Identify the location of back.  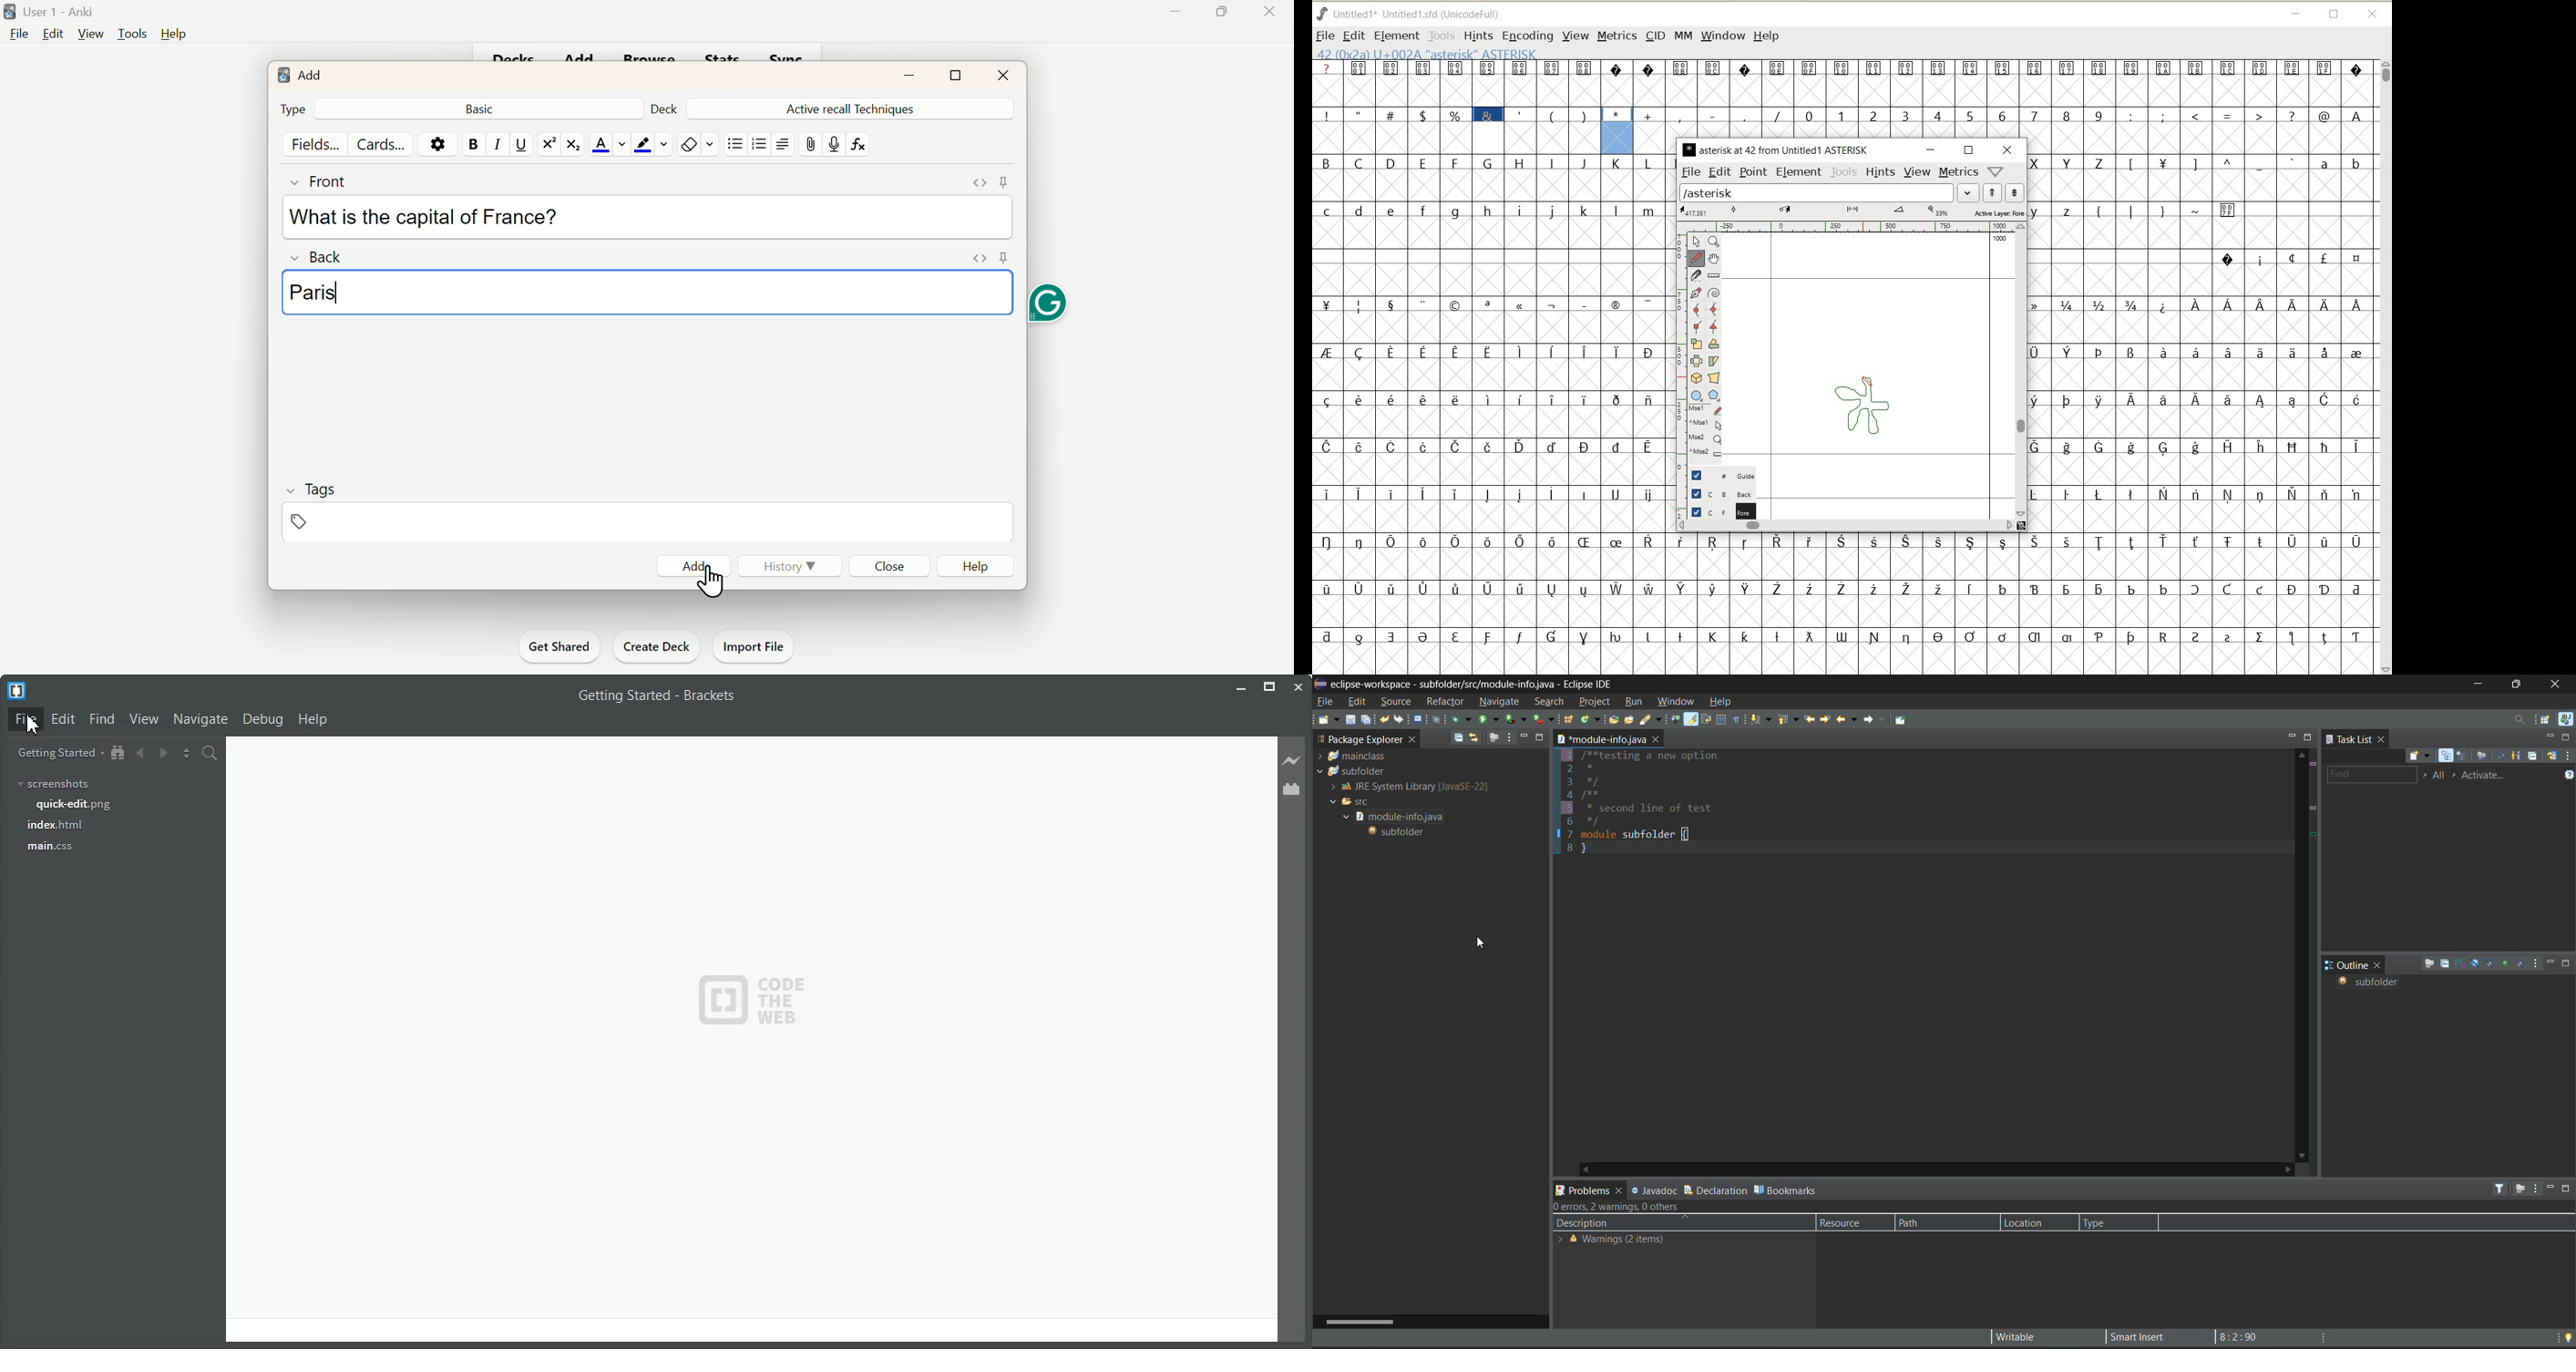
(1844, 719).